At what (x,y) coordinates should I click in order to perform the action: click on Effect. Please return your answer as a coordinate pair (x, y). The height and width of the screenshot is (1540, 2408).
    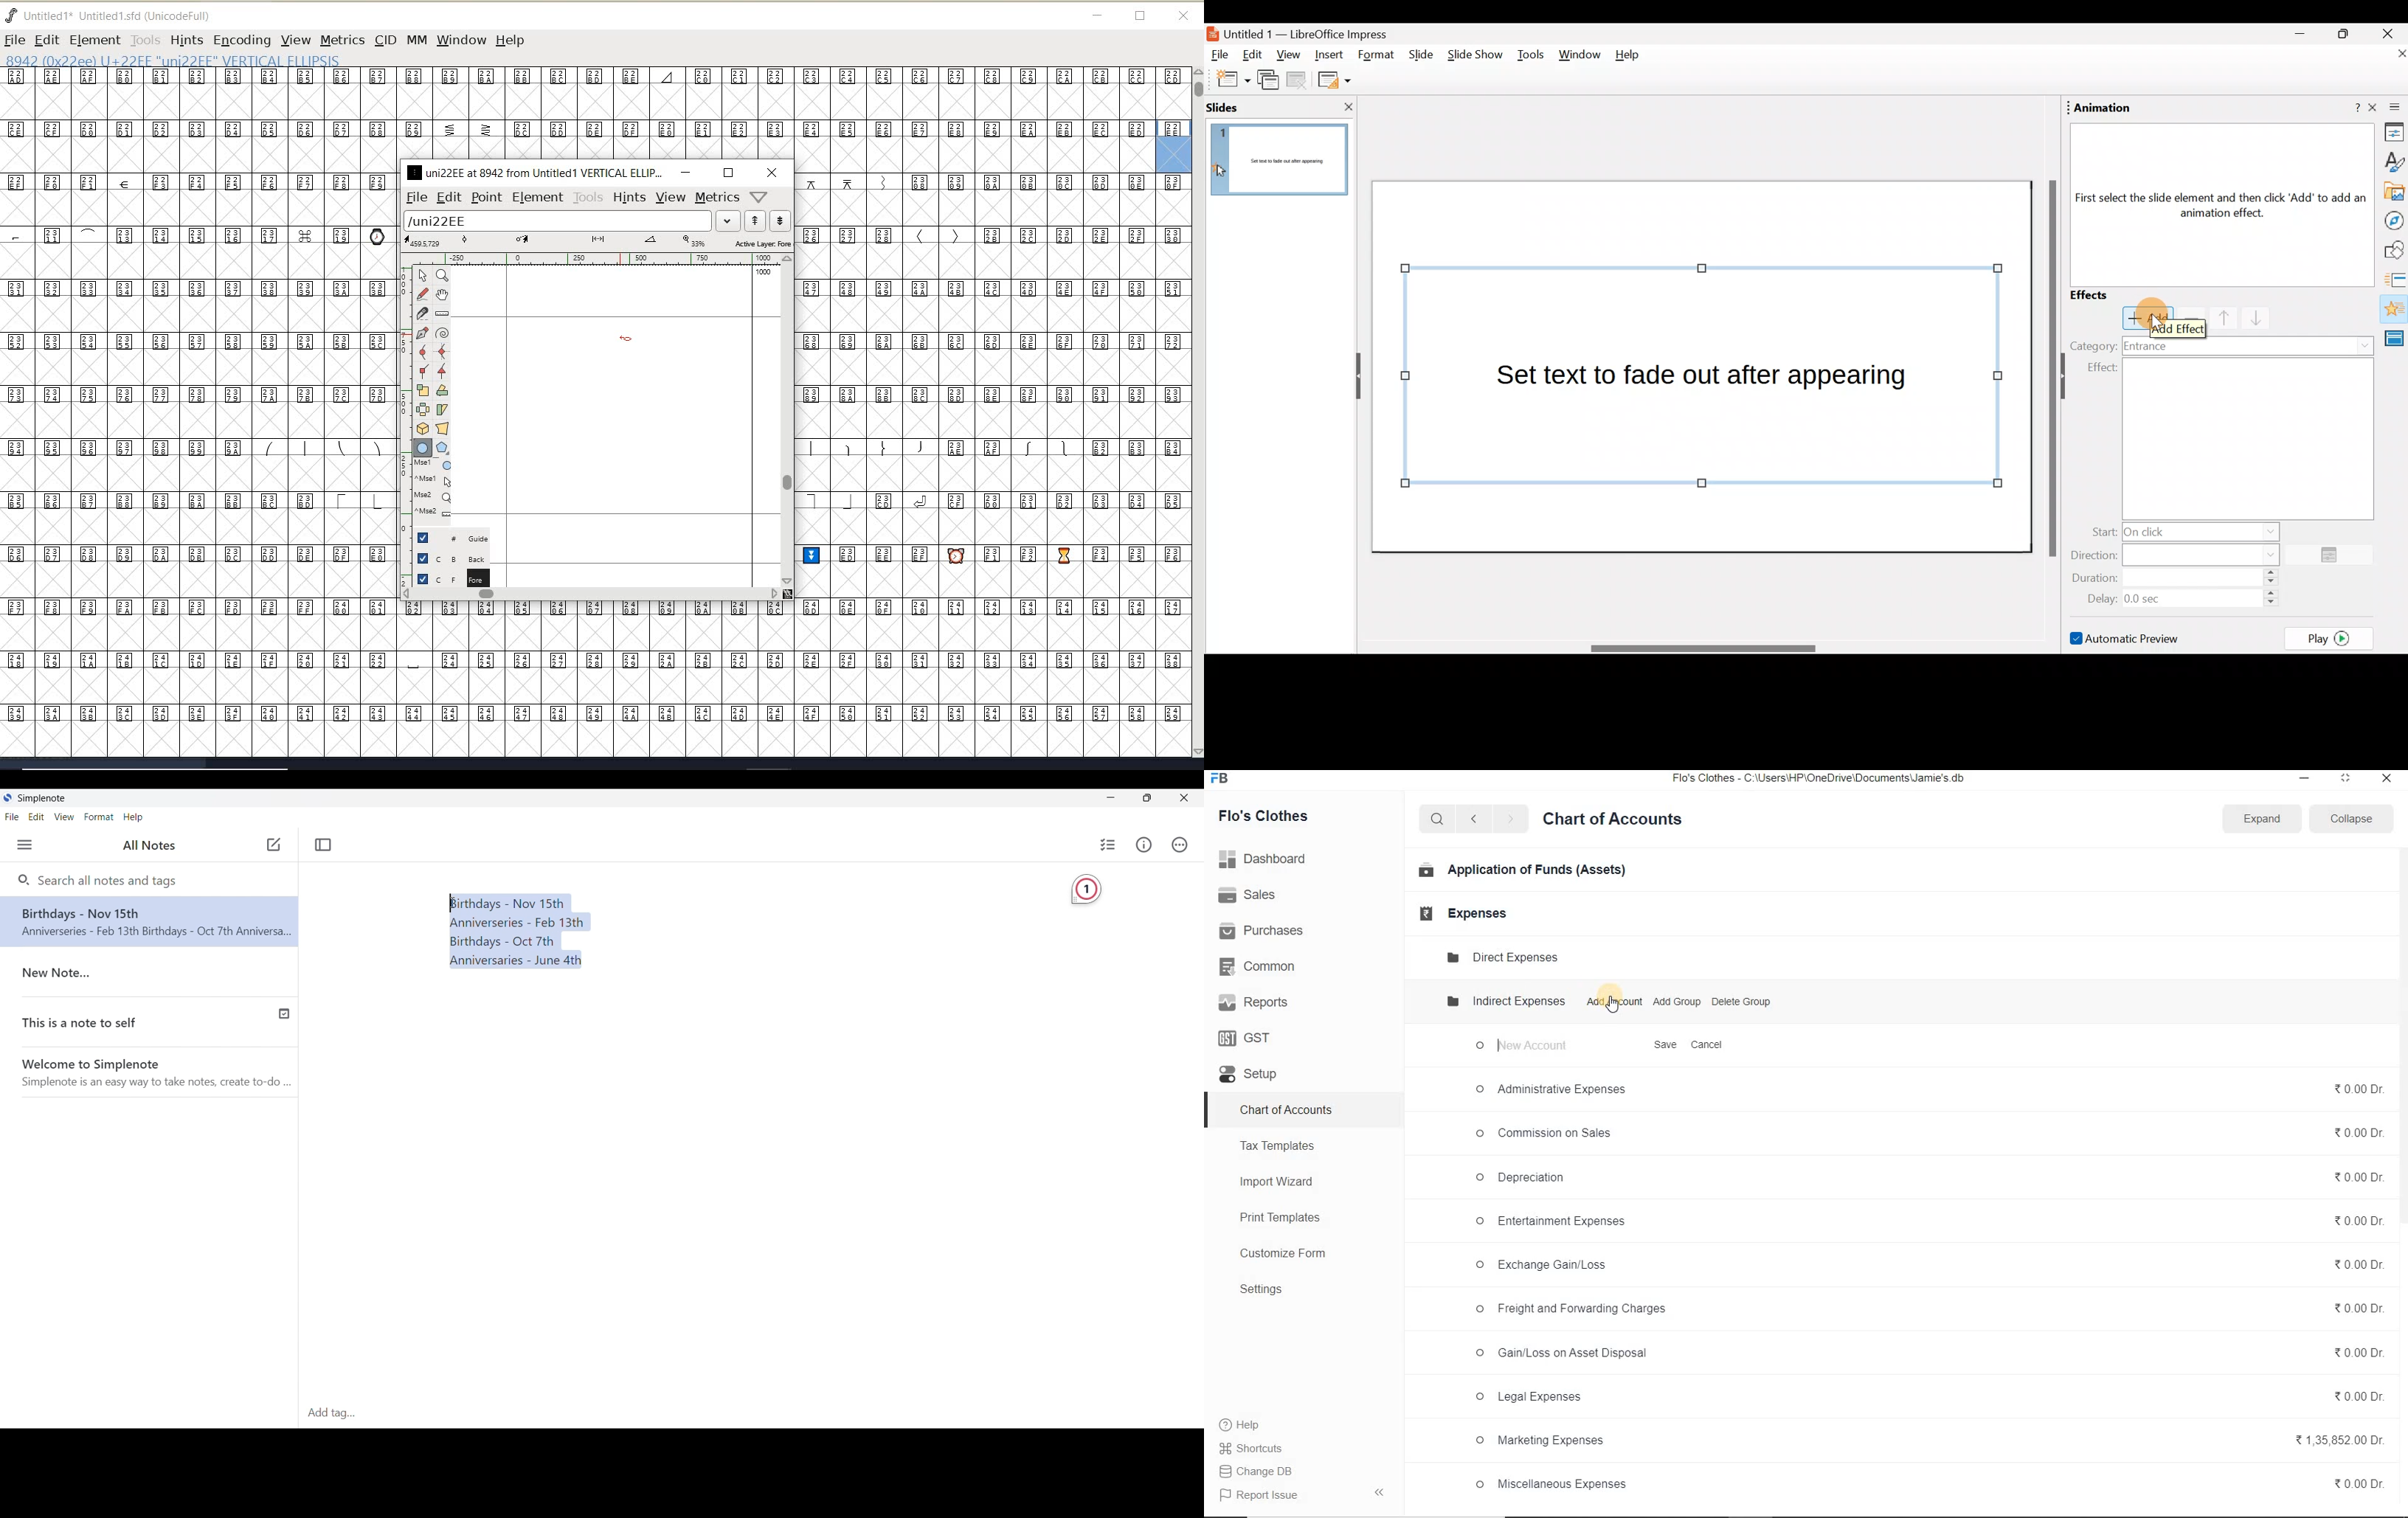
    Looking at the image, I should click on (2228, 438).